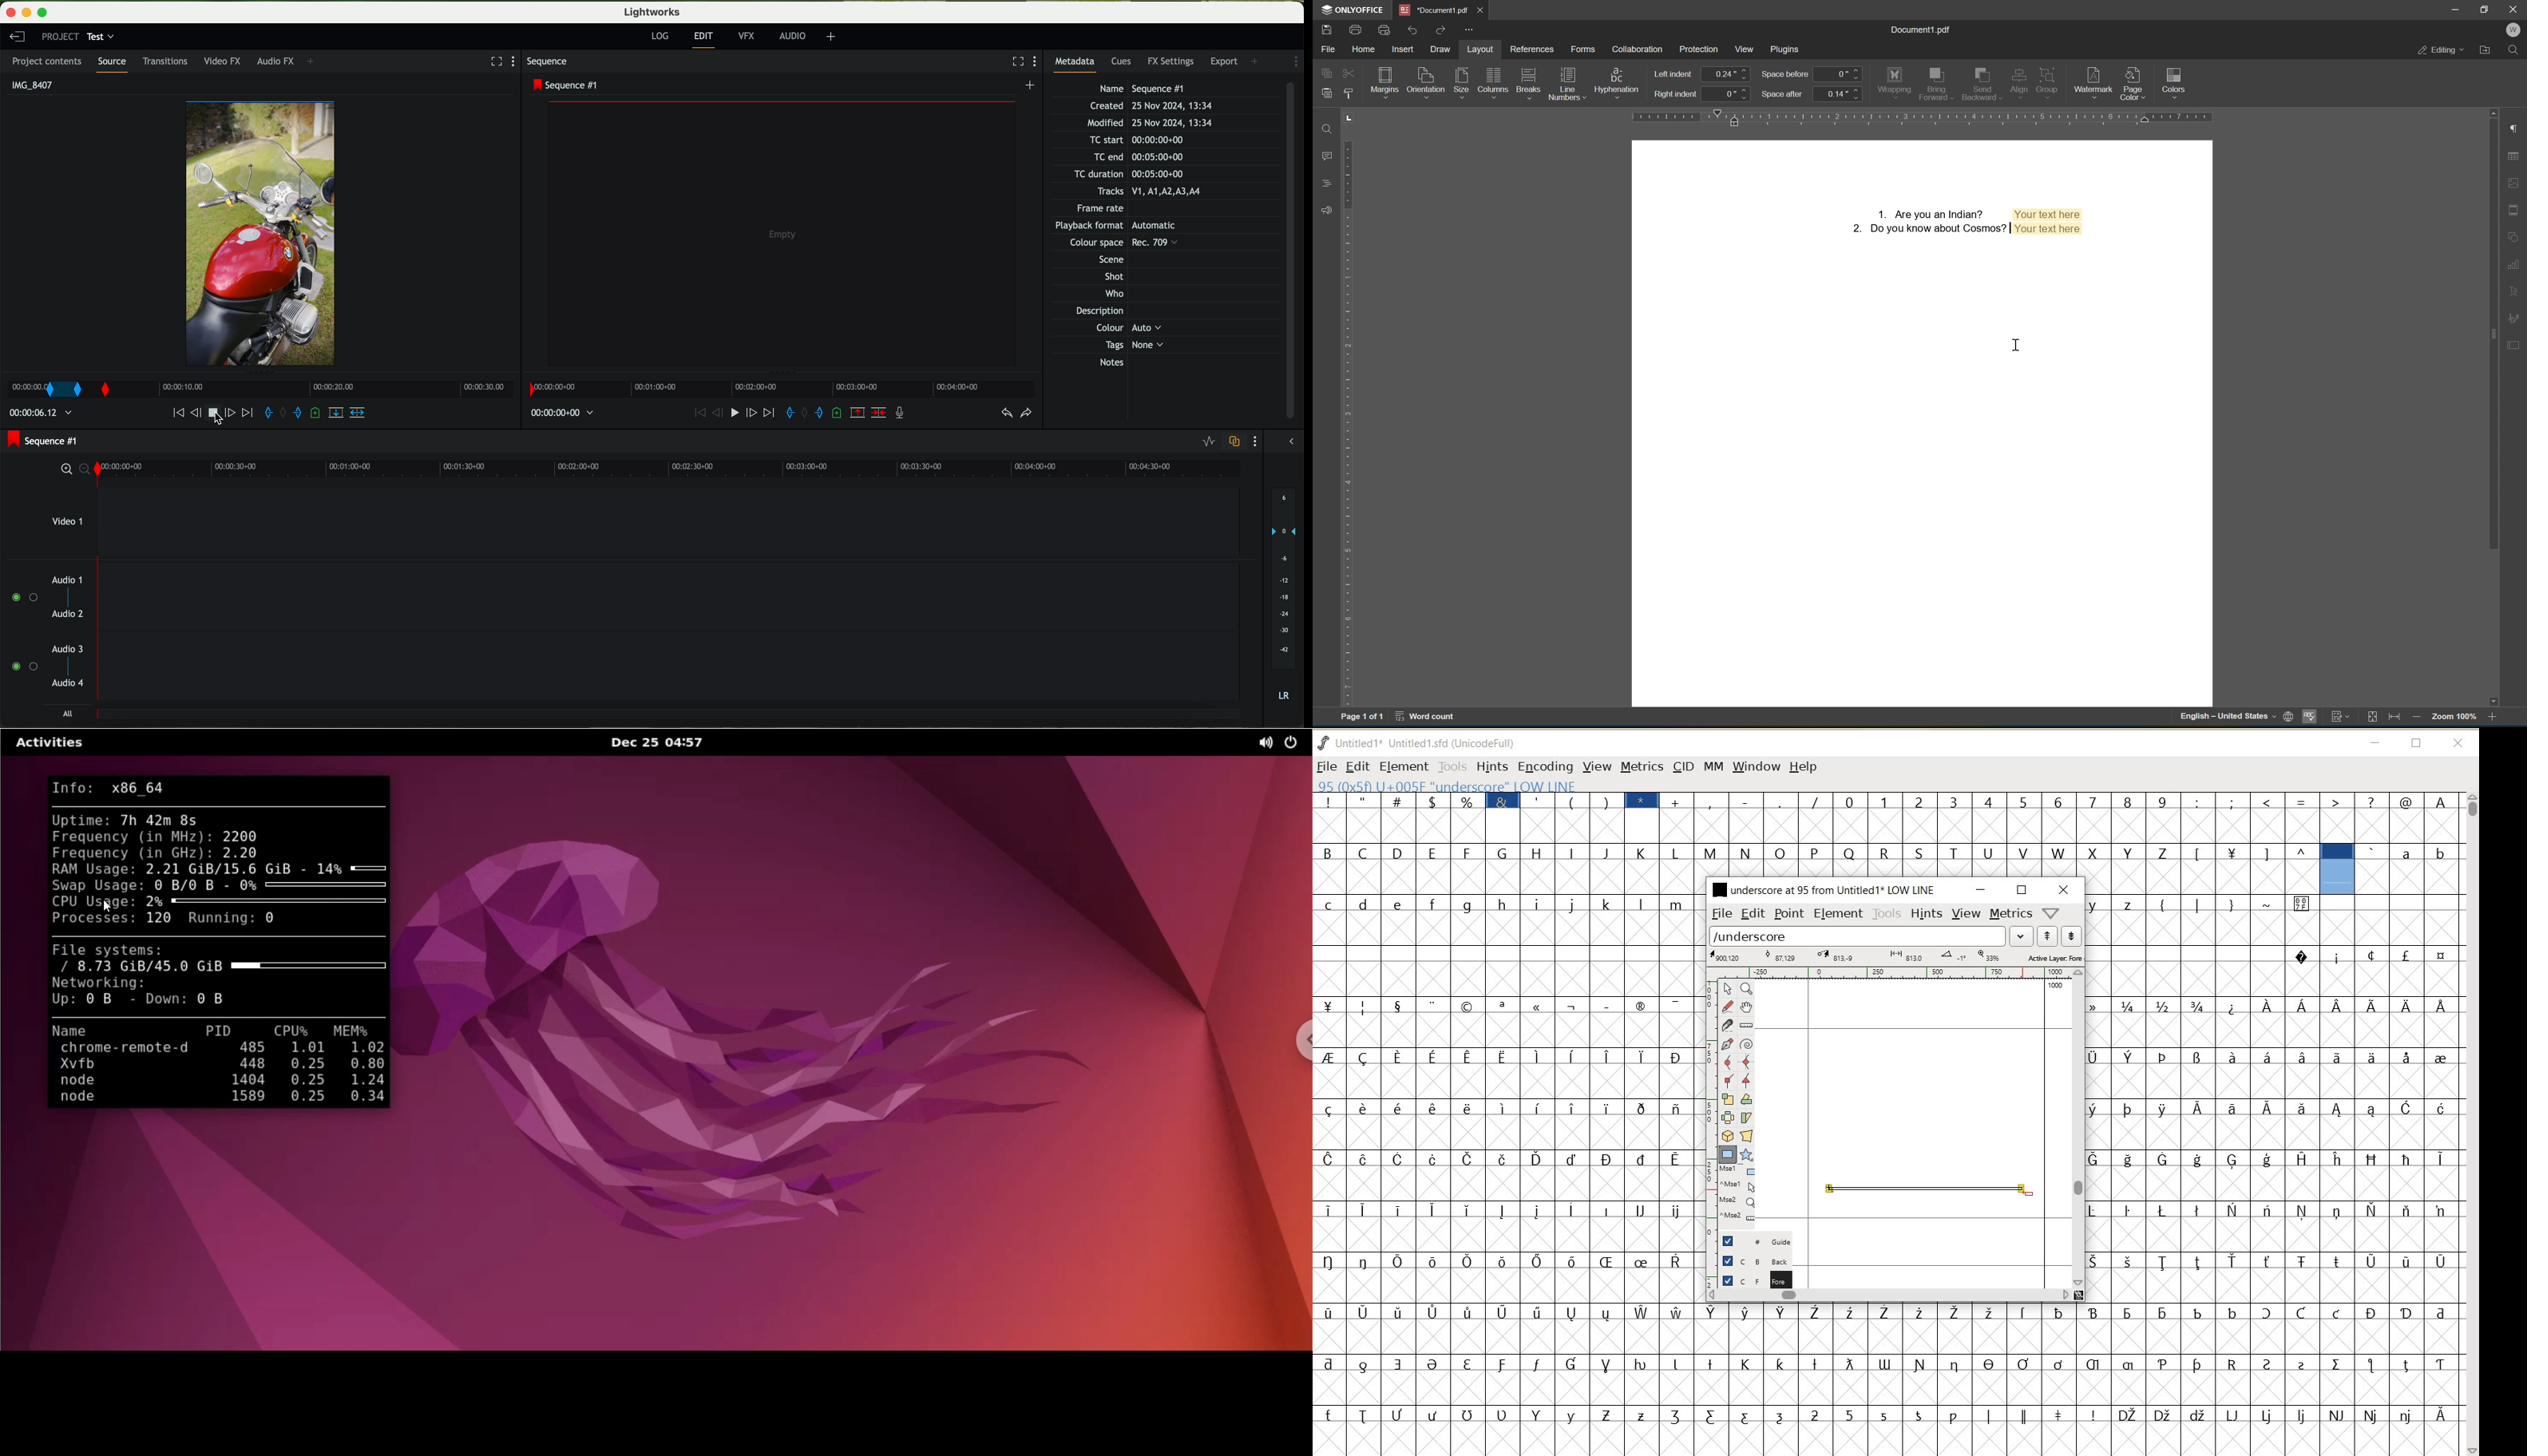 The image size is (2548, 1456). I want to click on move foward, so click(767, 414).